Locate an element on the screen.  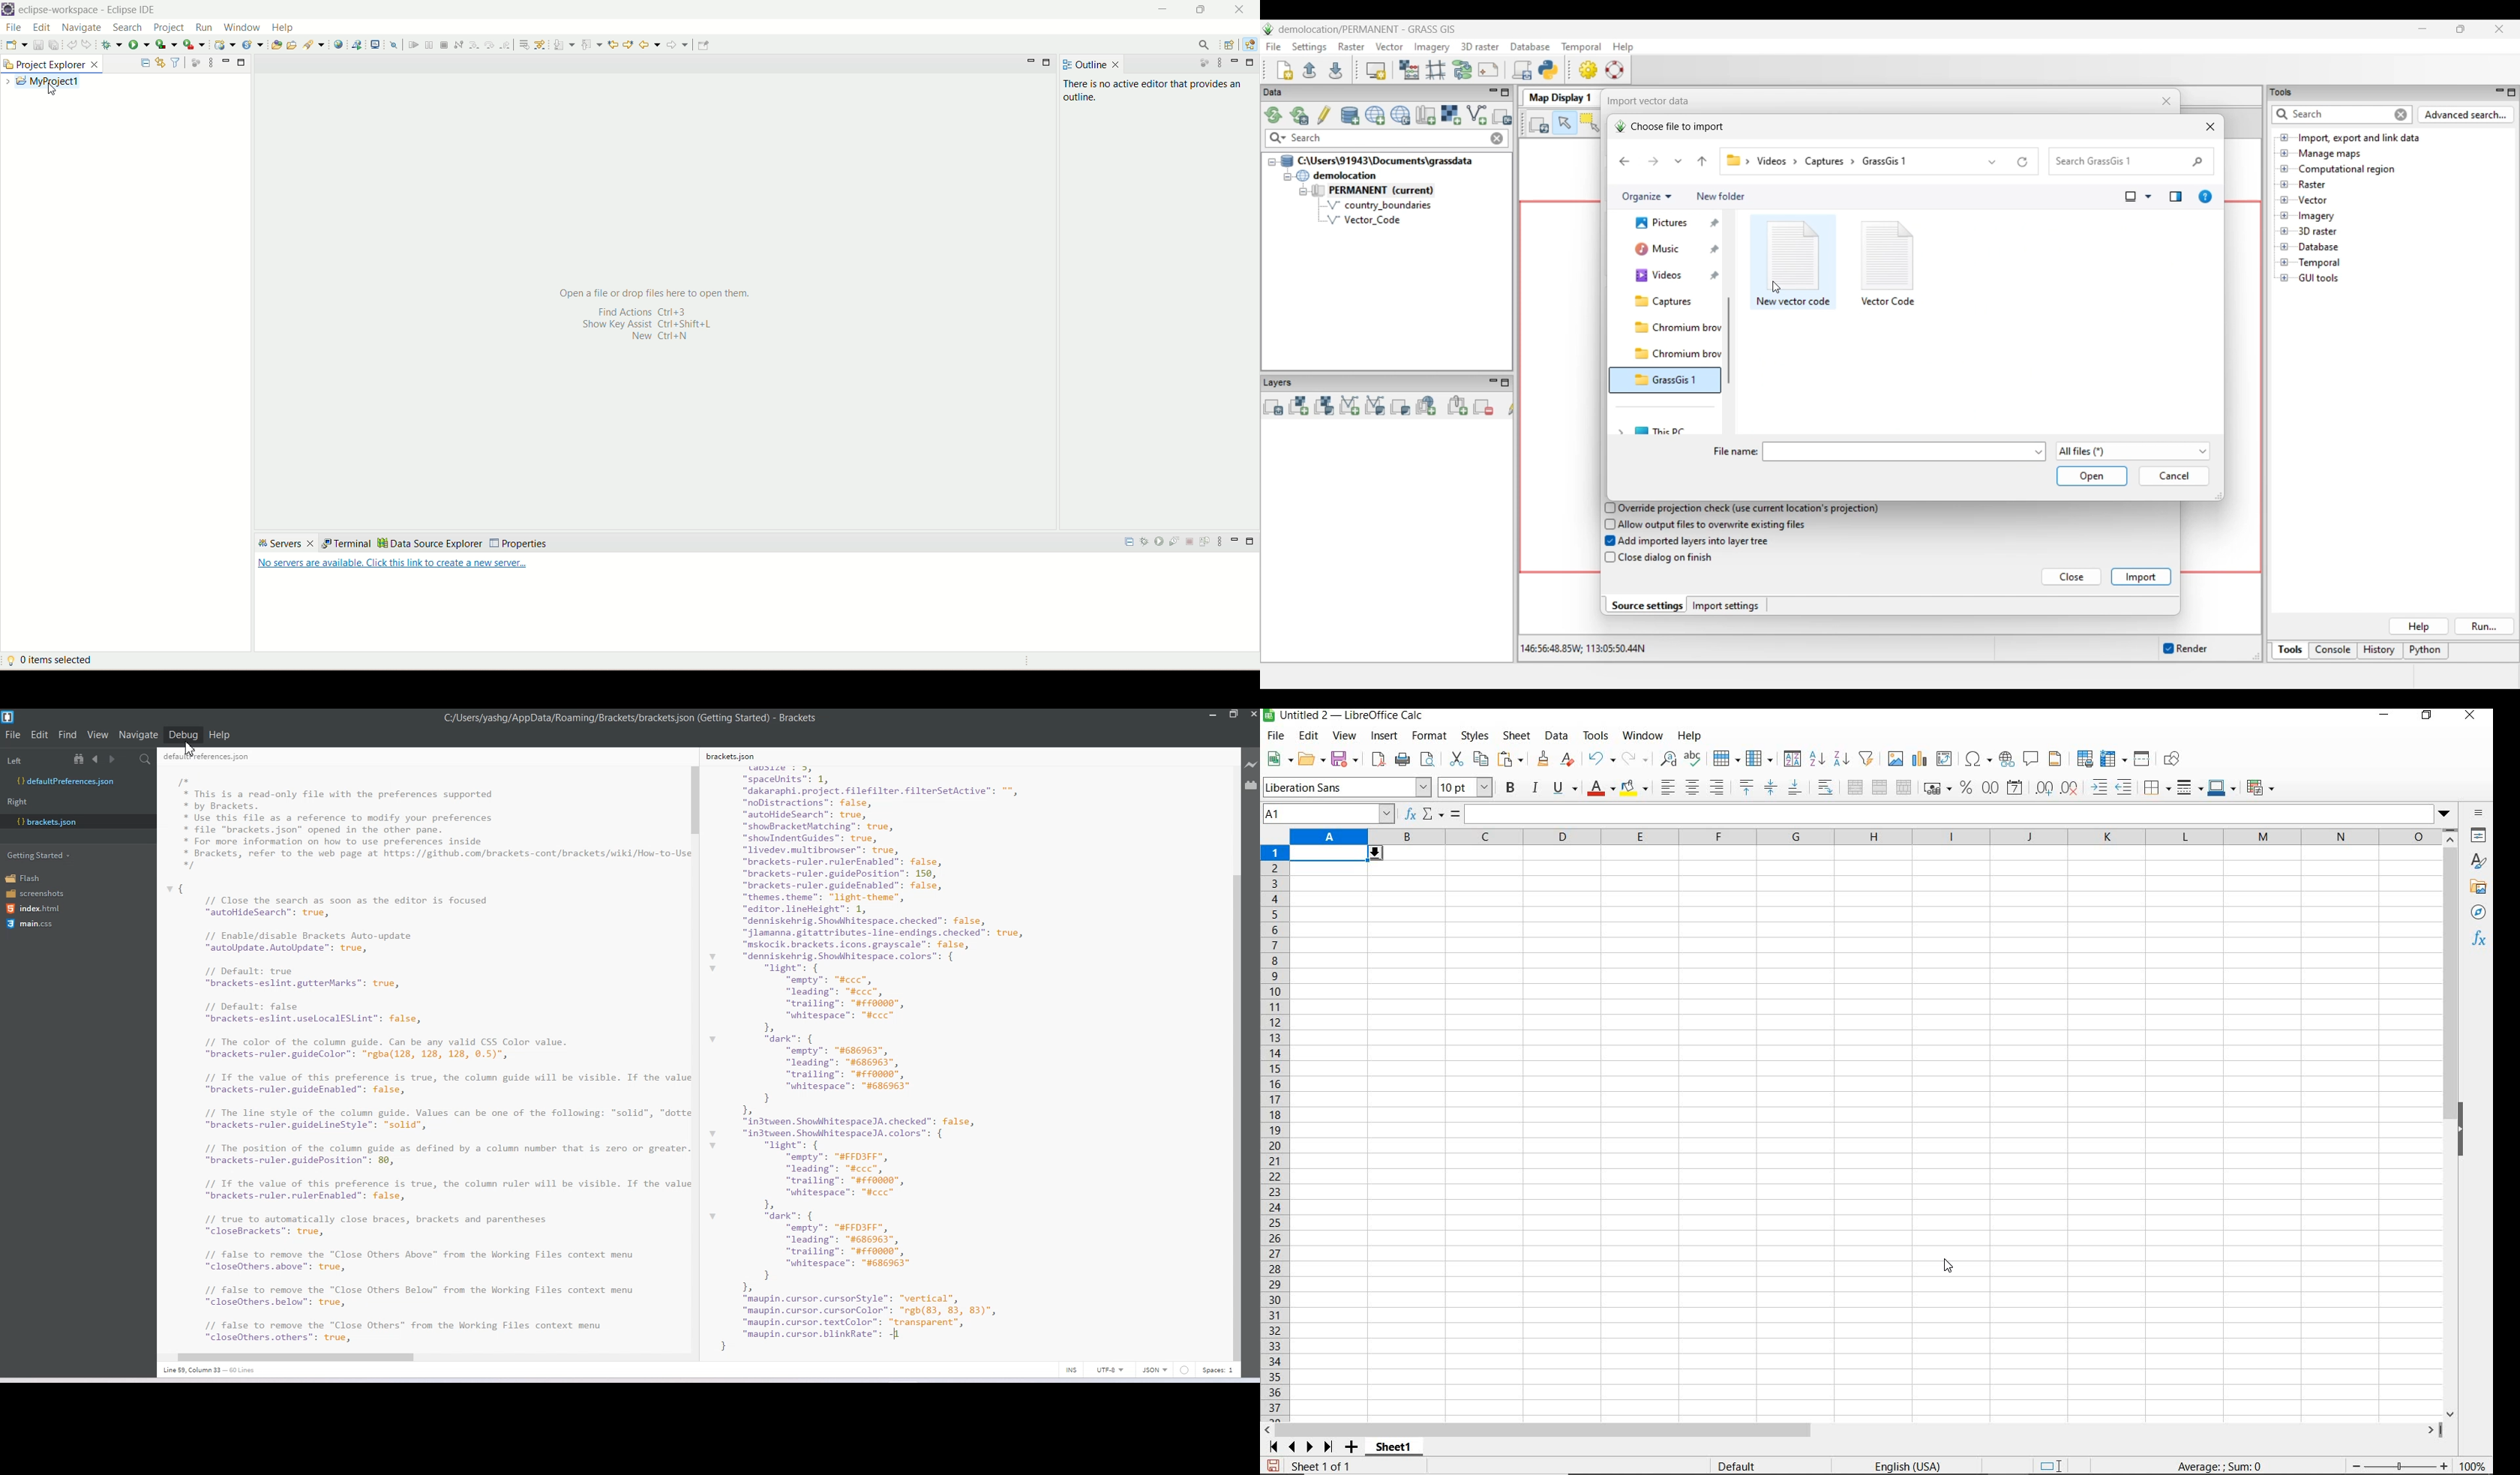
save is located at coordinates (1346, 759).